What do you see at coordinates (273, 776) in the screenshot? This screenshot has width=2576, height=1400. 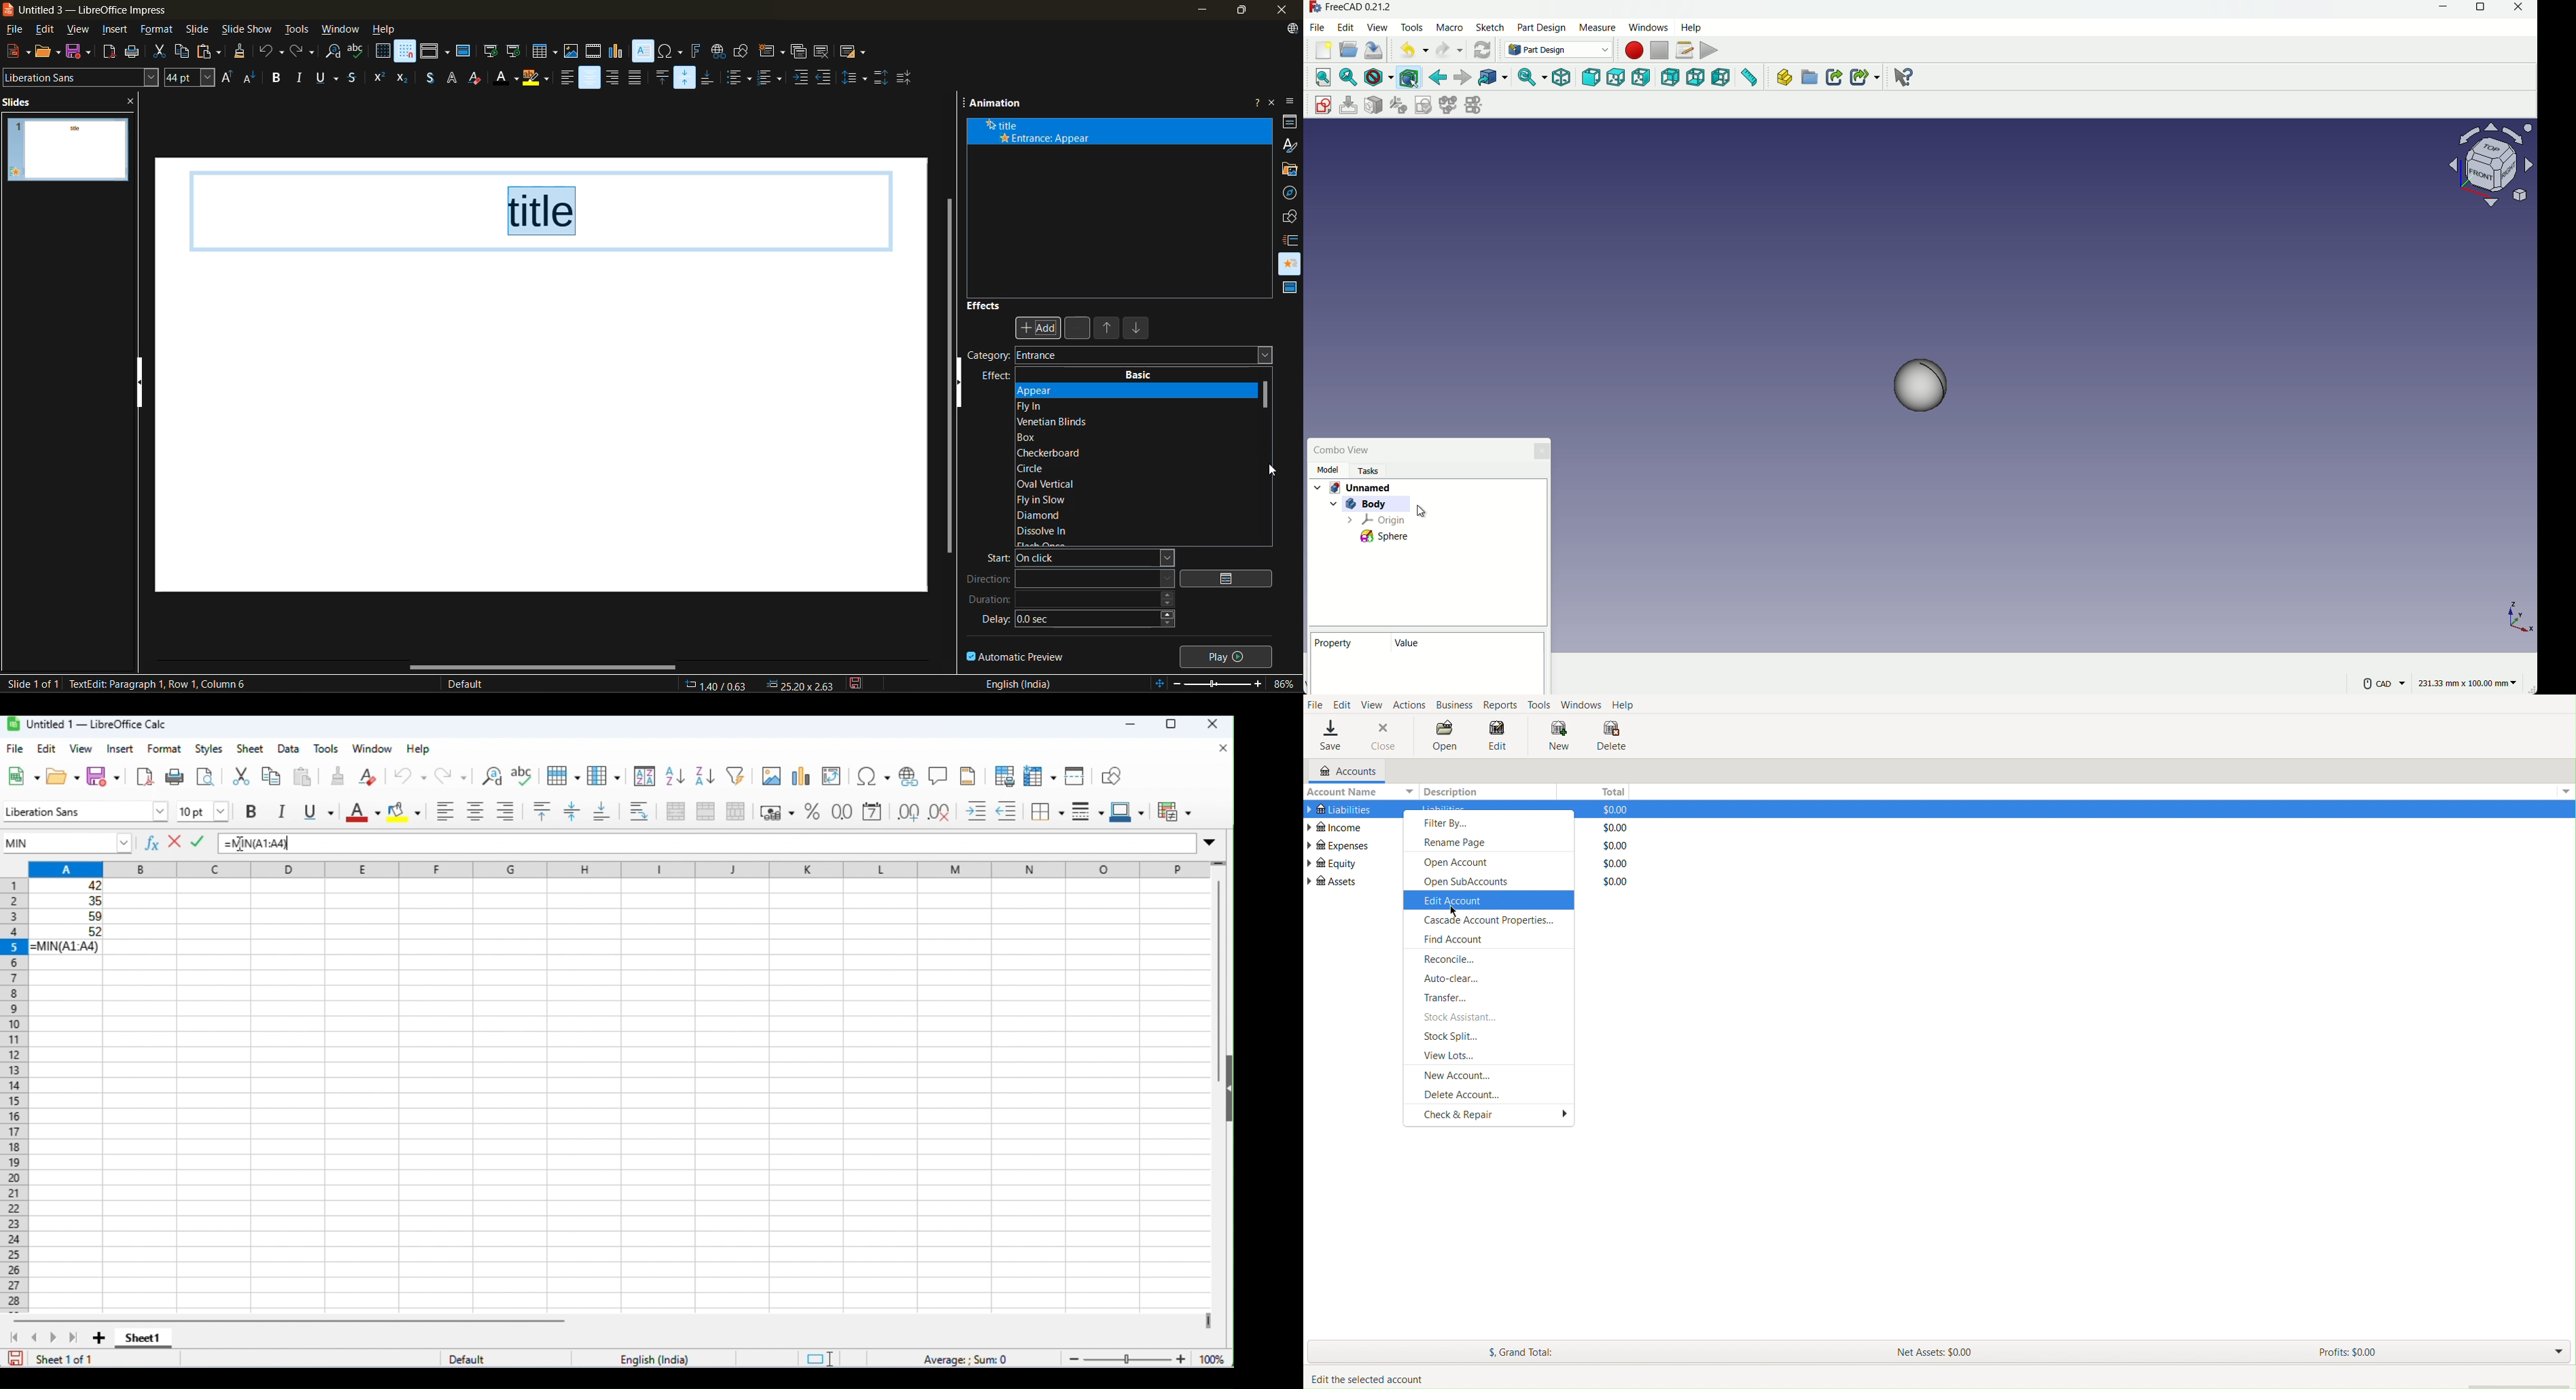 I see `copy` at bounding box center [273, 776].